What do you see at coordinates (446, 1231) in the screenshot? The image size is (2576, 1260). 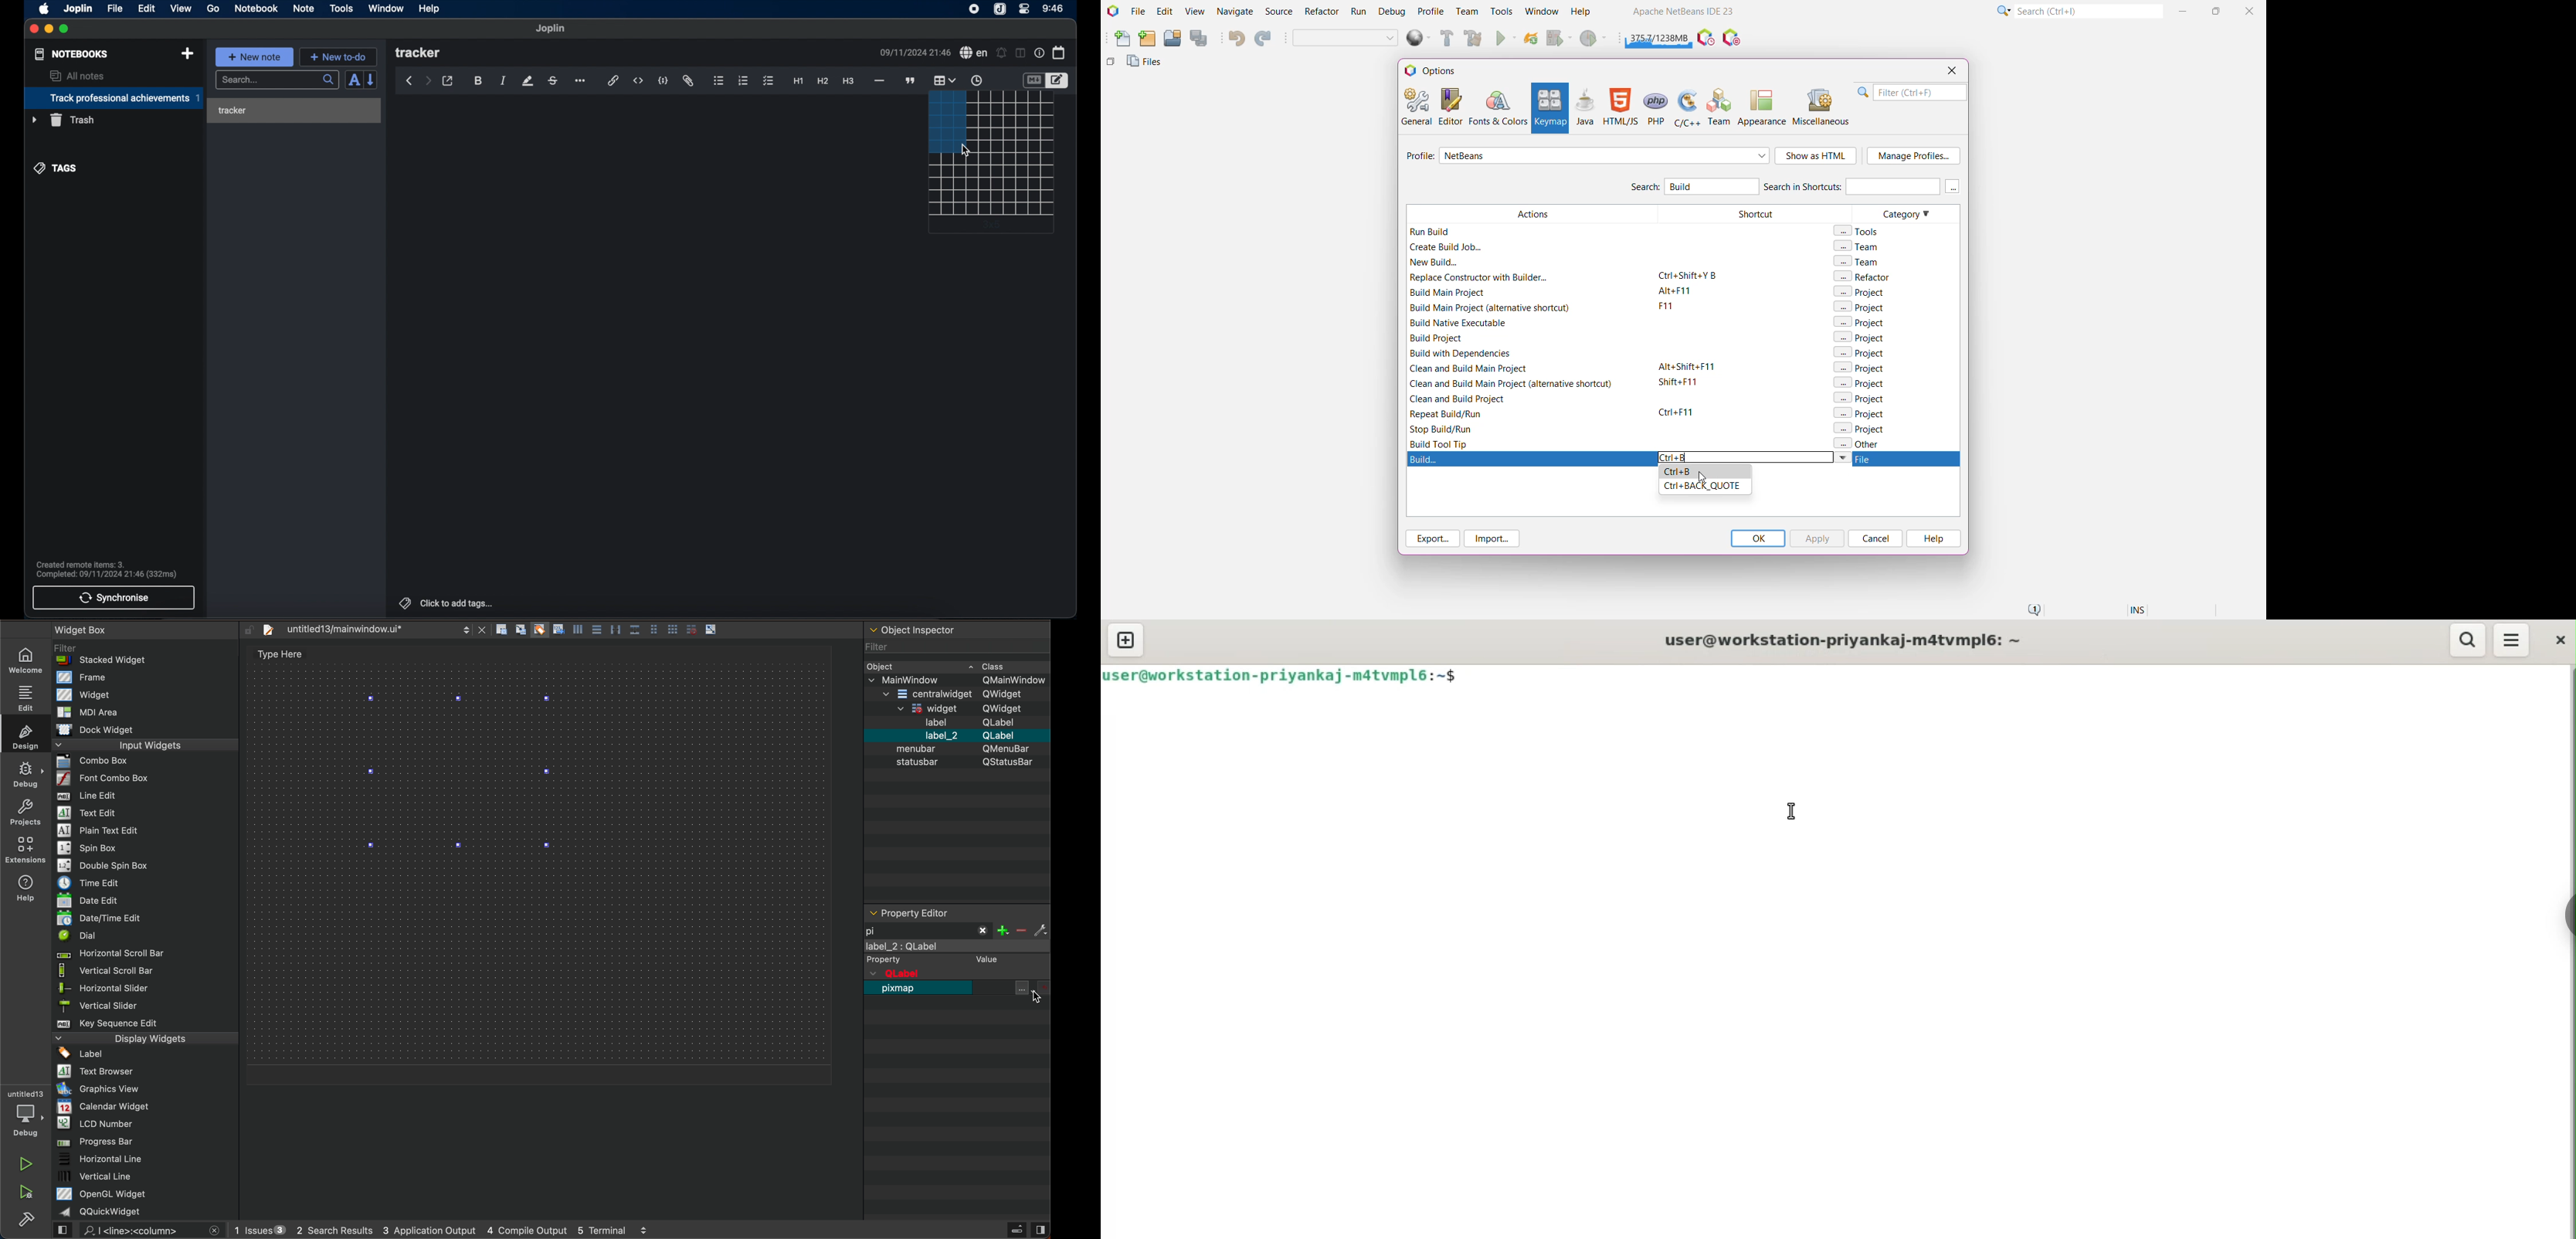 I see `logs` at bounding box center [446, 1231].